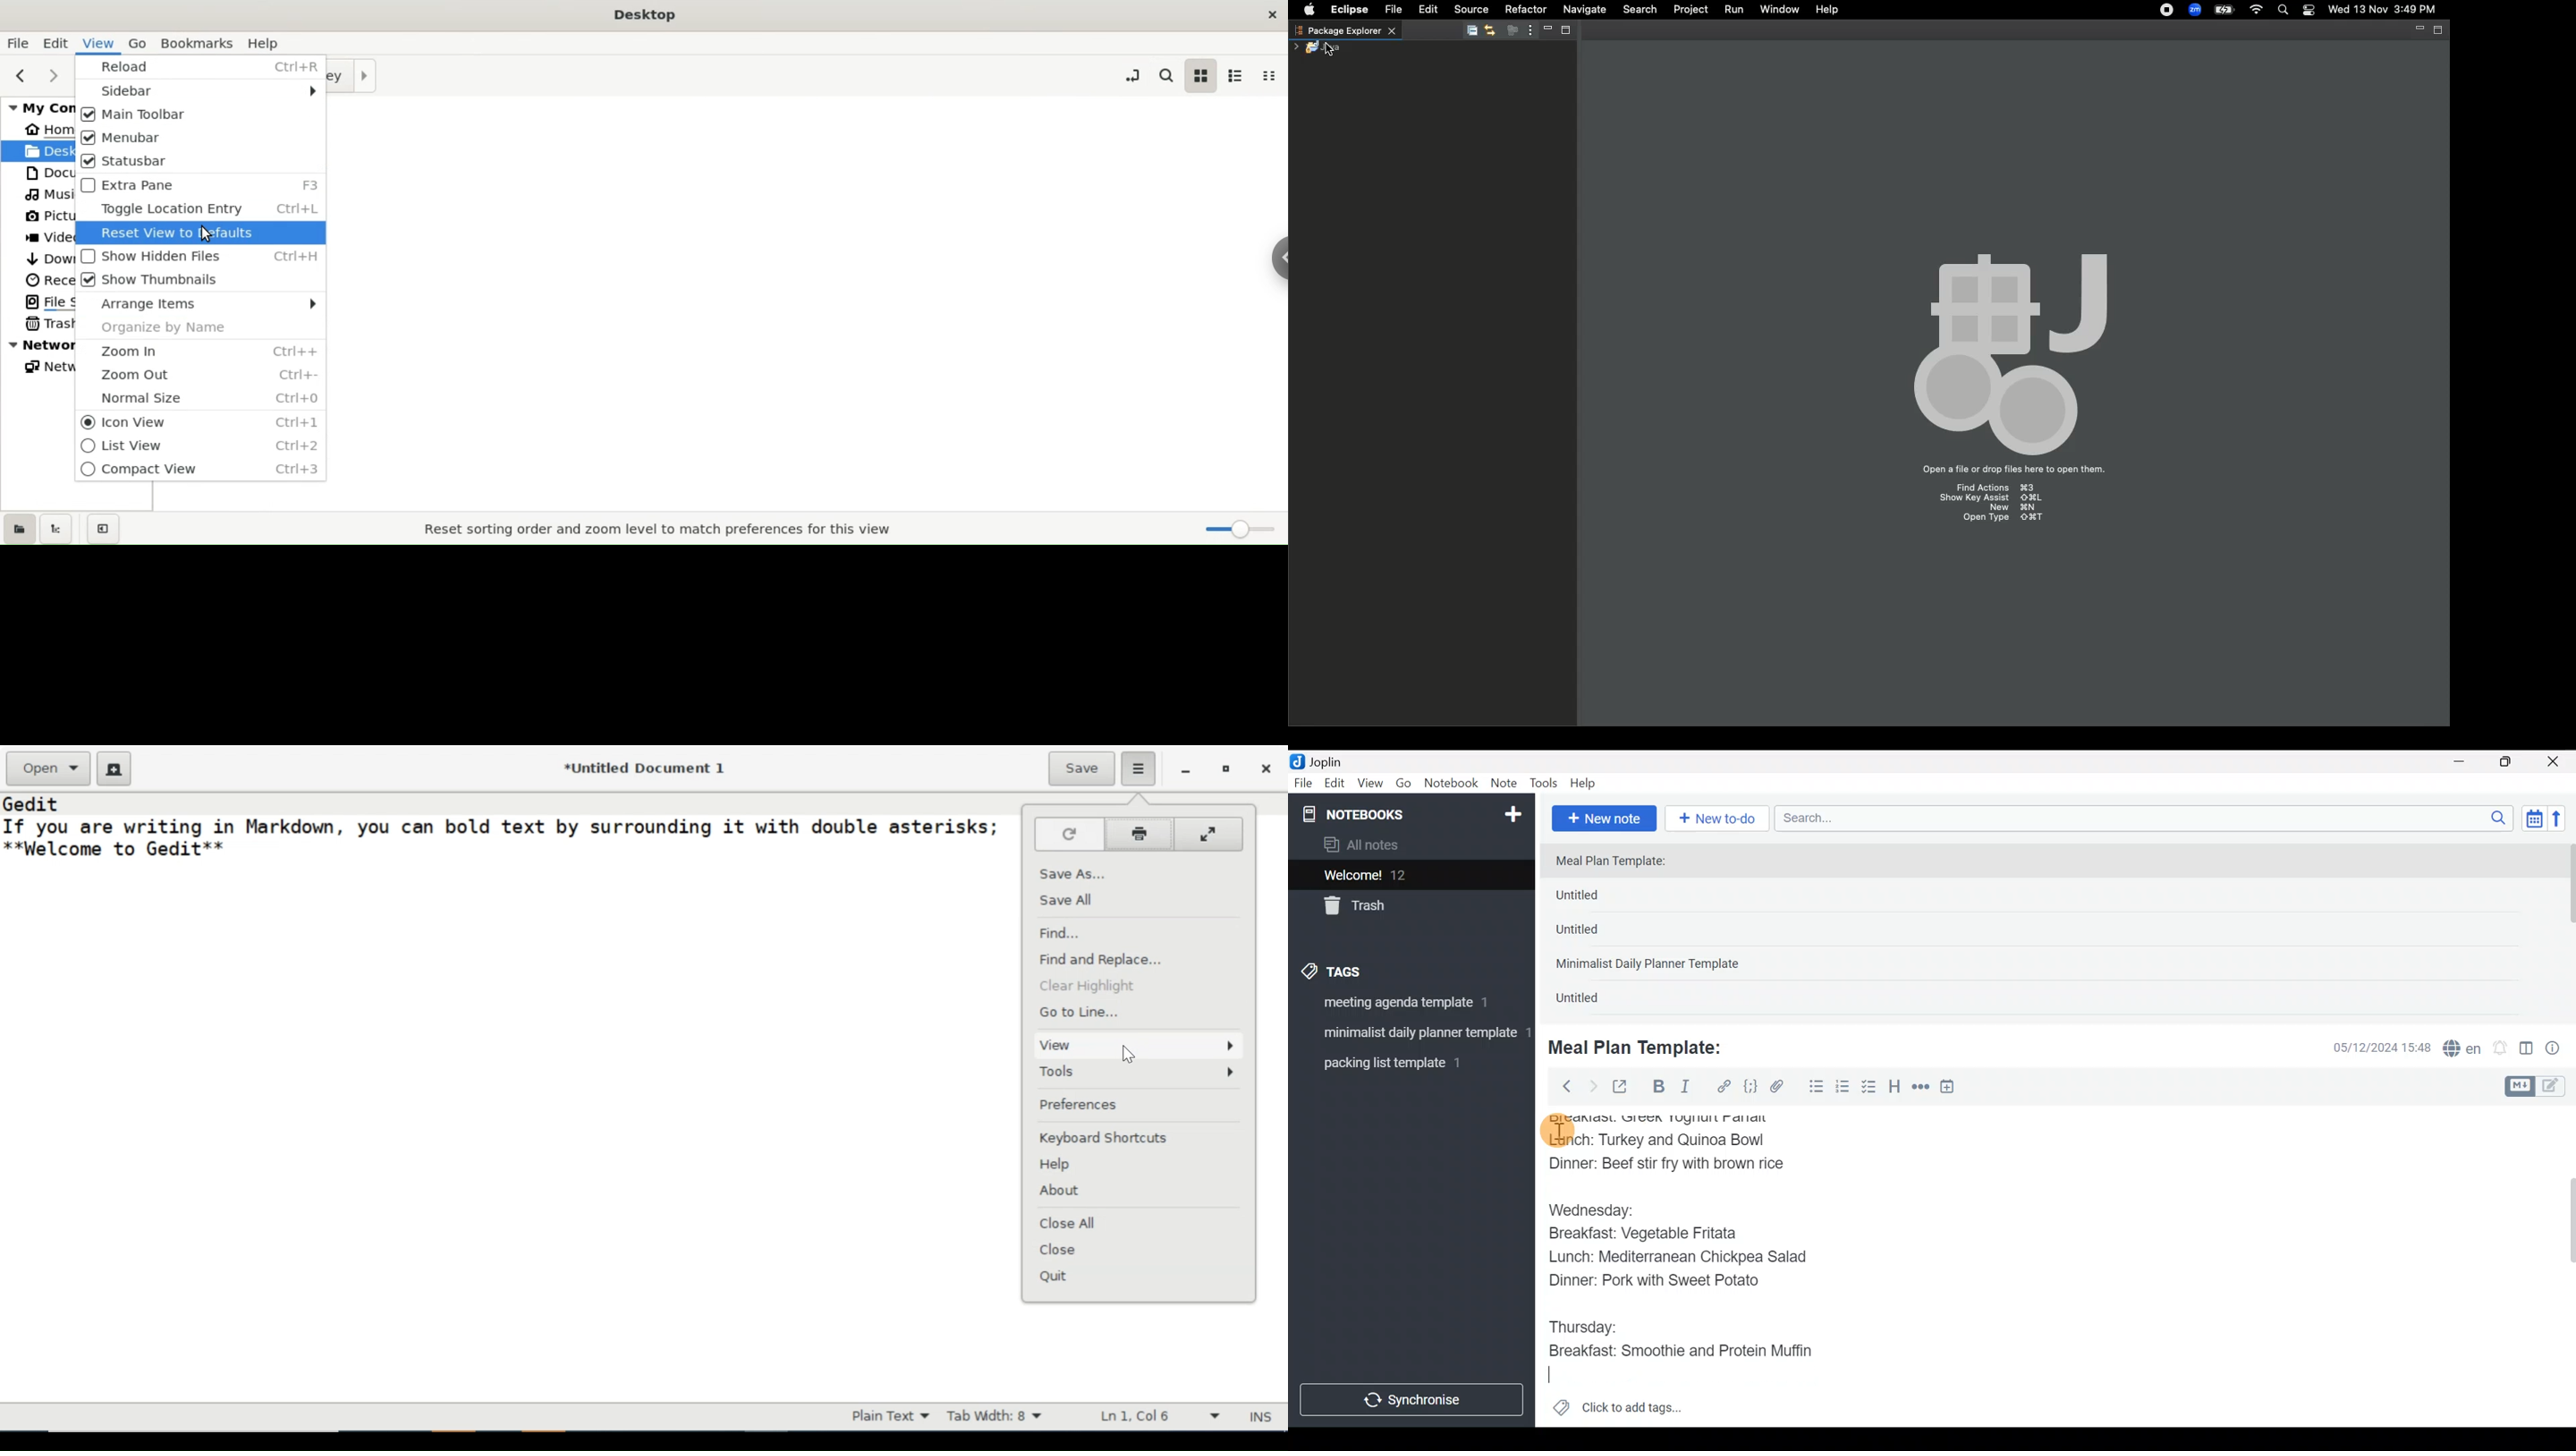 This screenshot has width=2576, height=1456. Describe the element at coordinates (2371, 1047) in the screenshot. I see `Date & time` at that location.